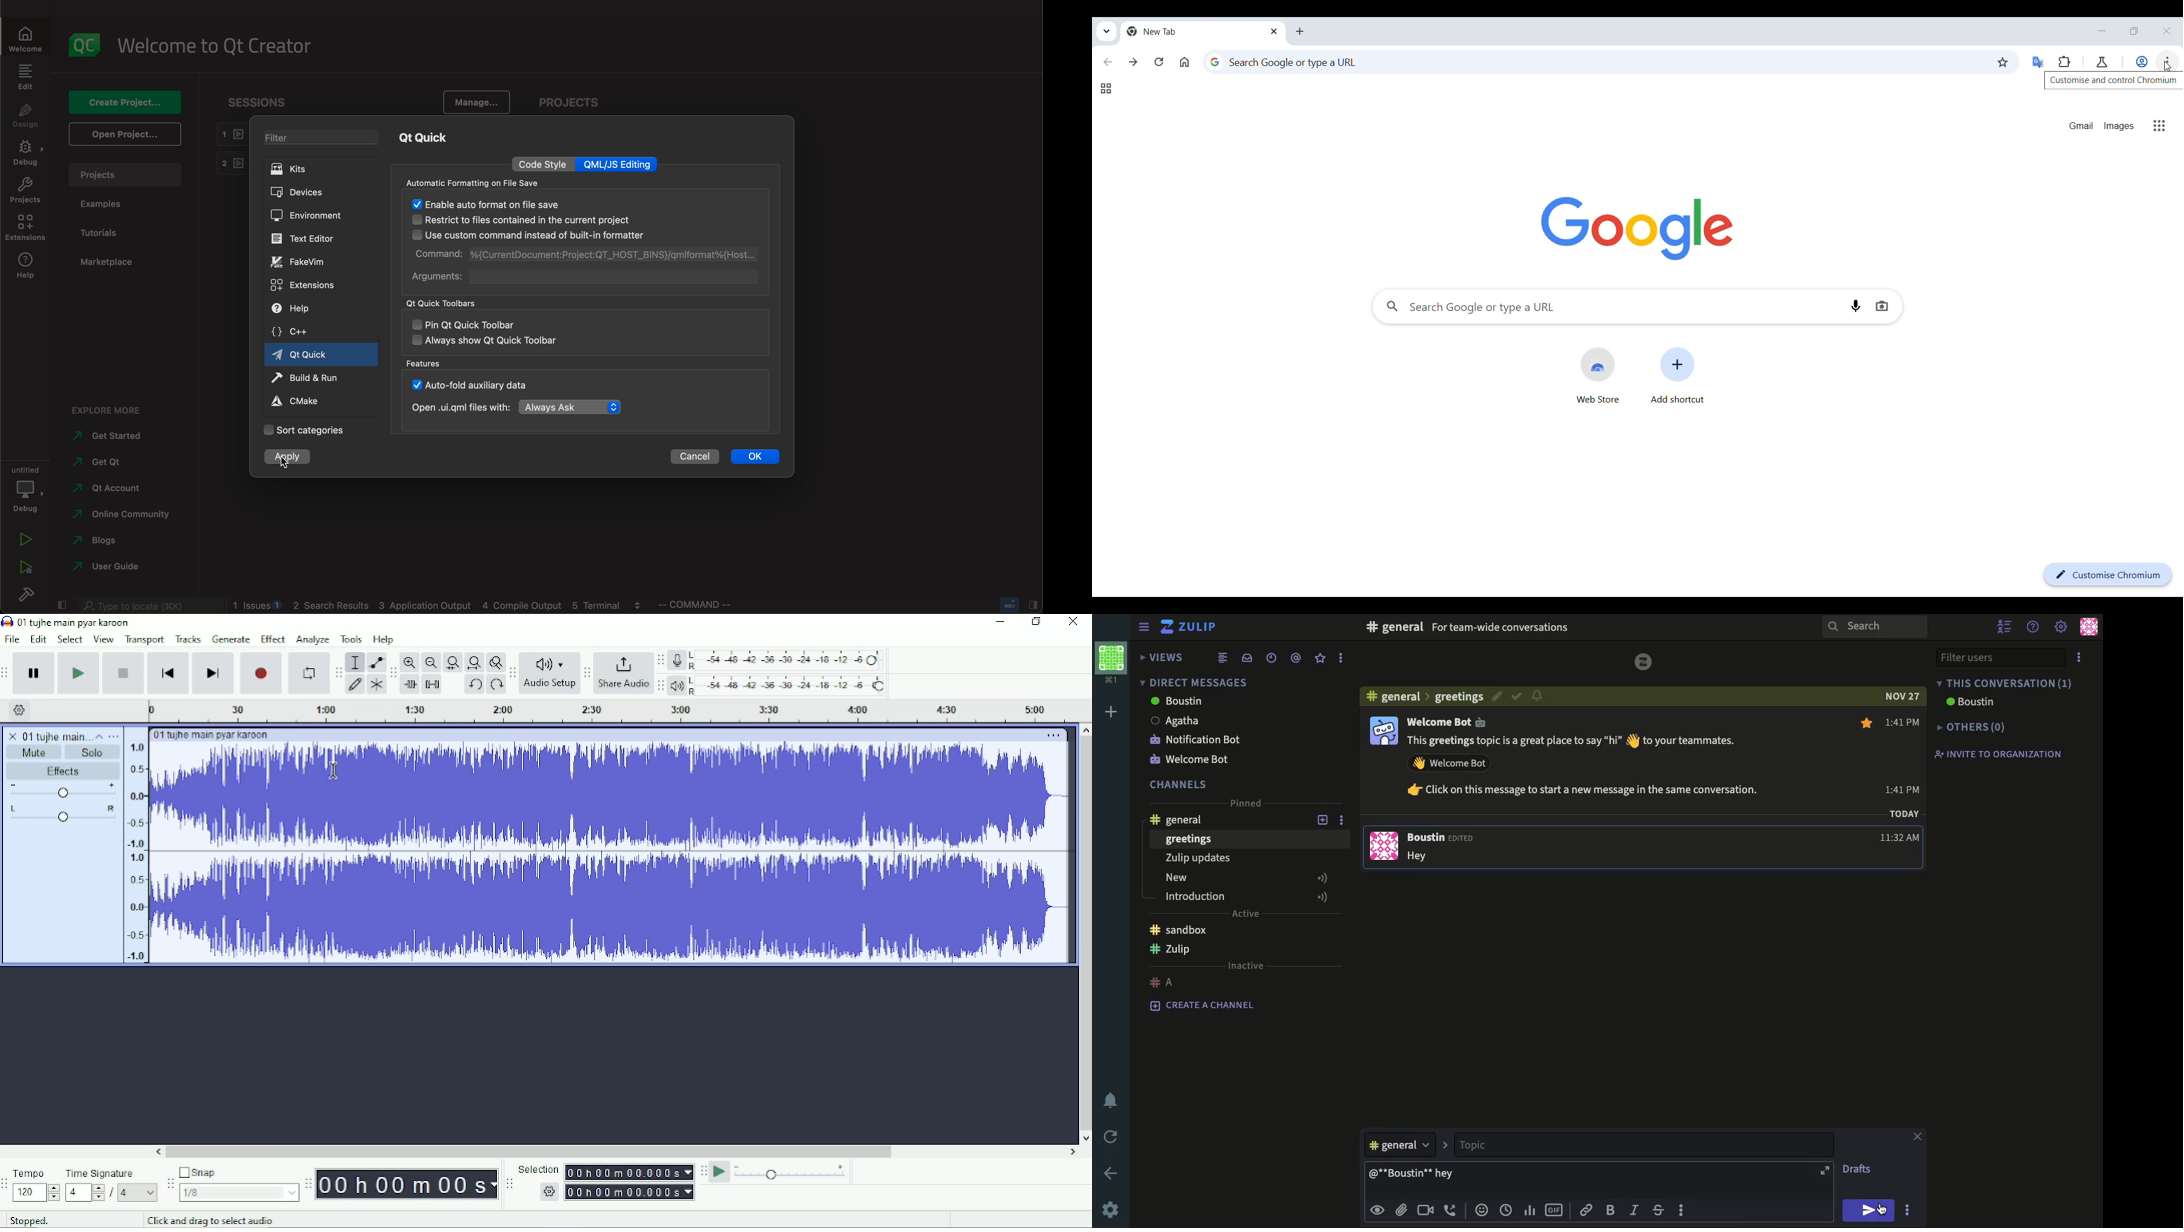 The image size is (2184, 1232). What do you see at coordinates (26, 539) in the screenshot?
I see `run` at bounding box center [26, 539].